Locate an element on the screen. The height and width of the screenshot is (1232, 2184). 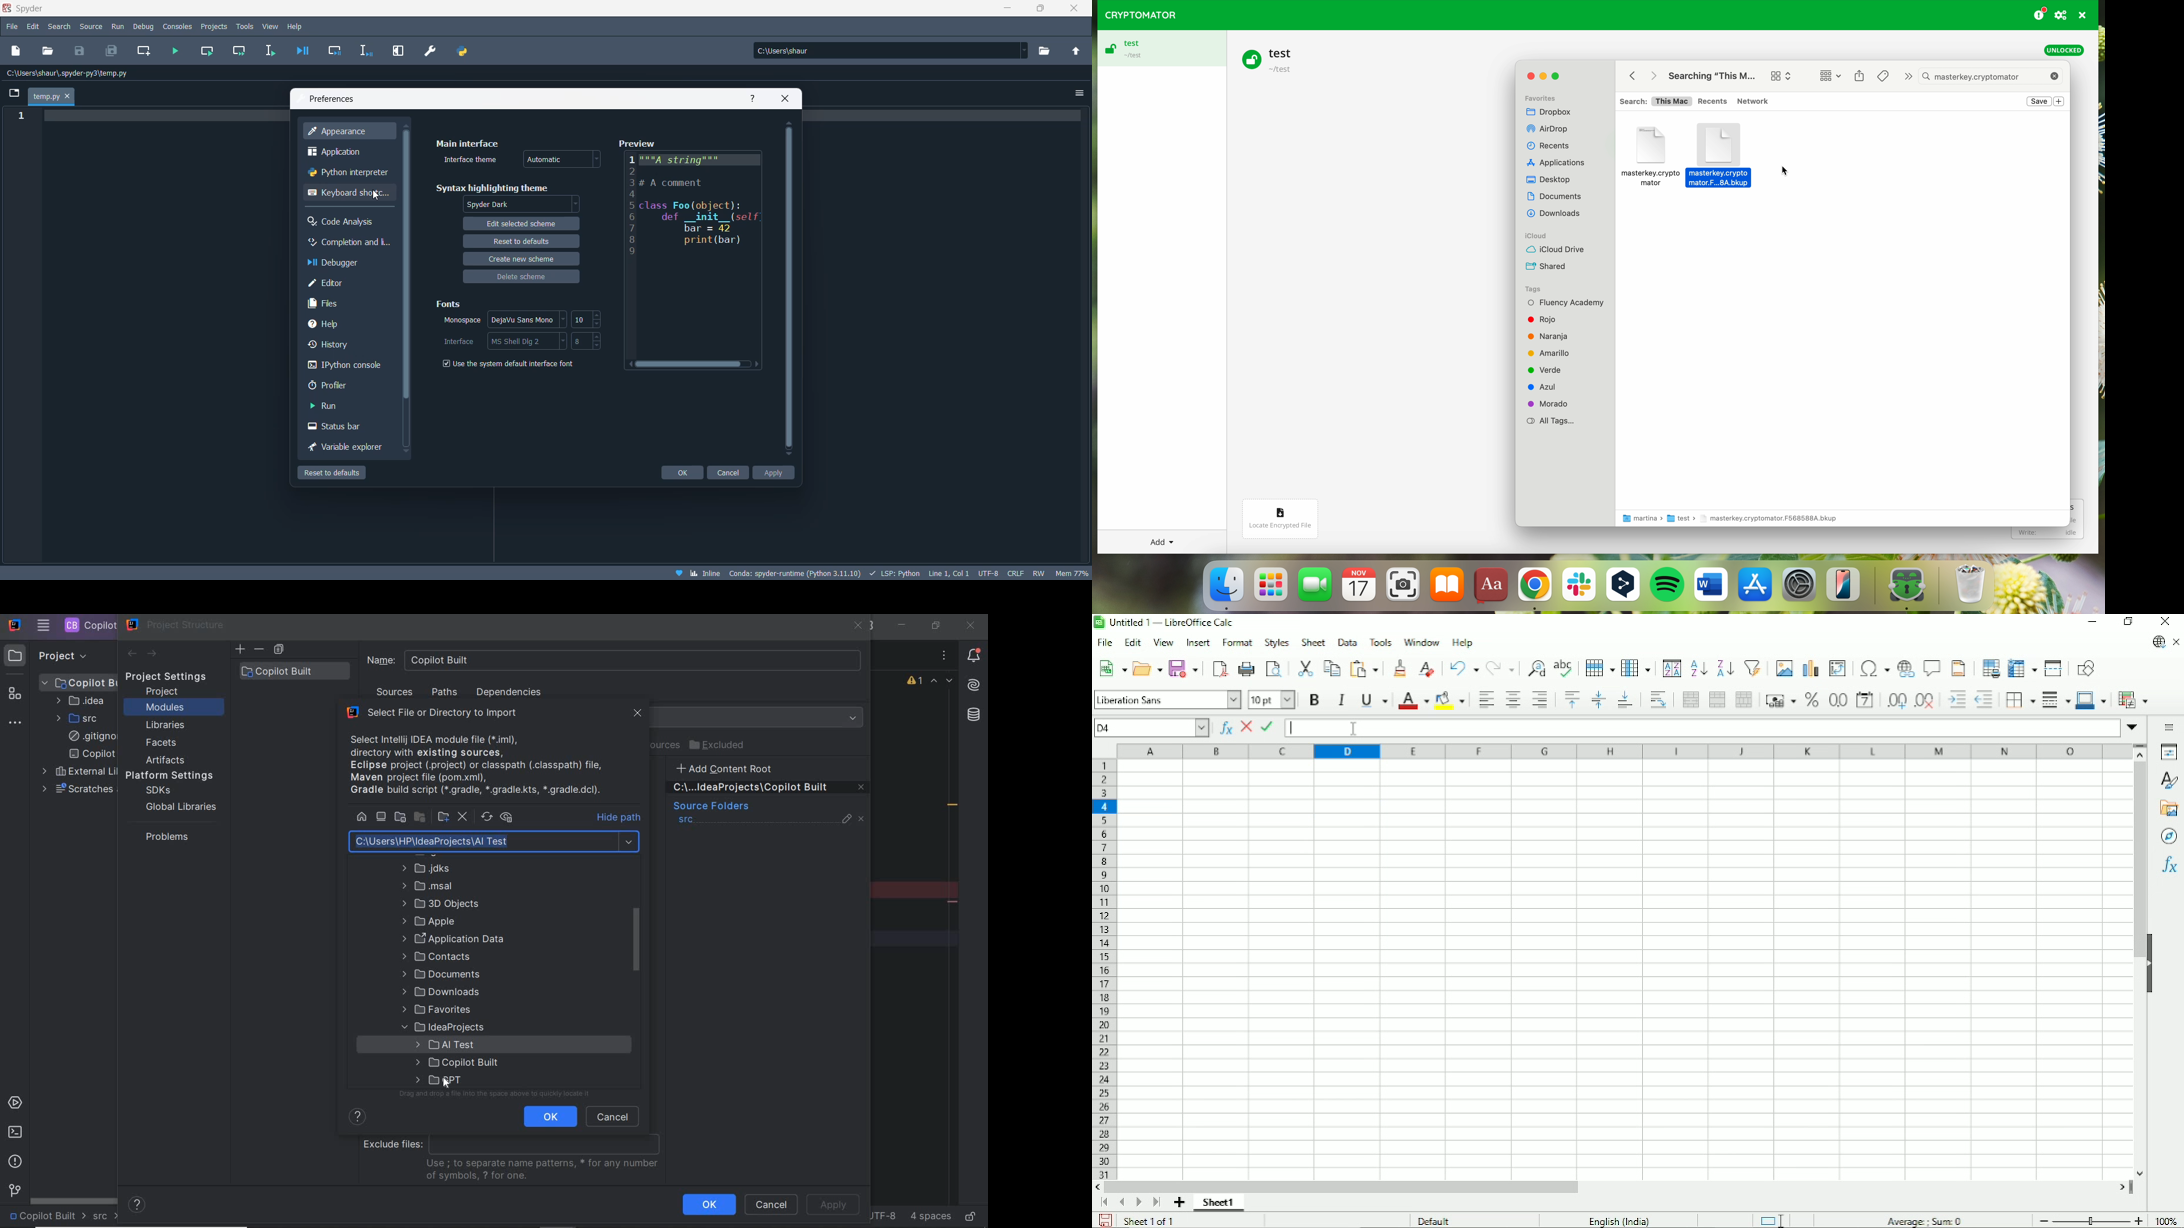
donate to spyder is located at coordinates (678, 573).